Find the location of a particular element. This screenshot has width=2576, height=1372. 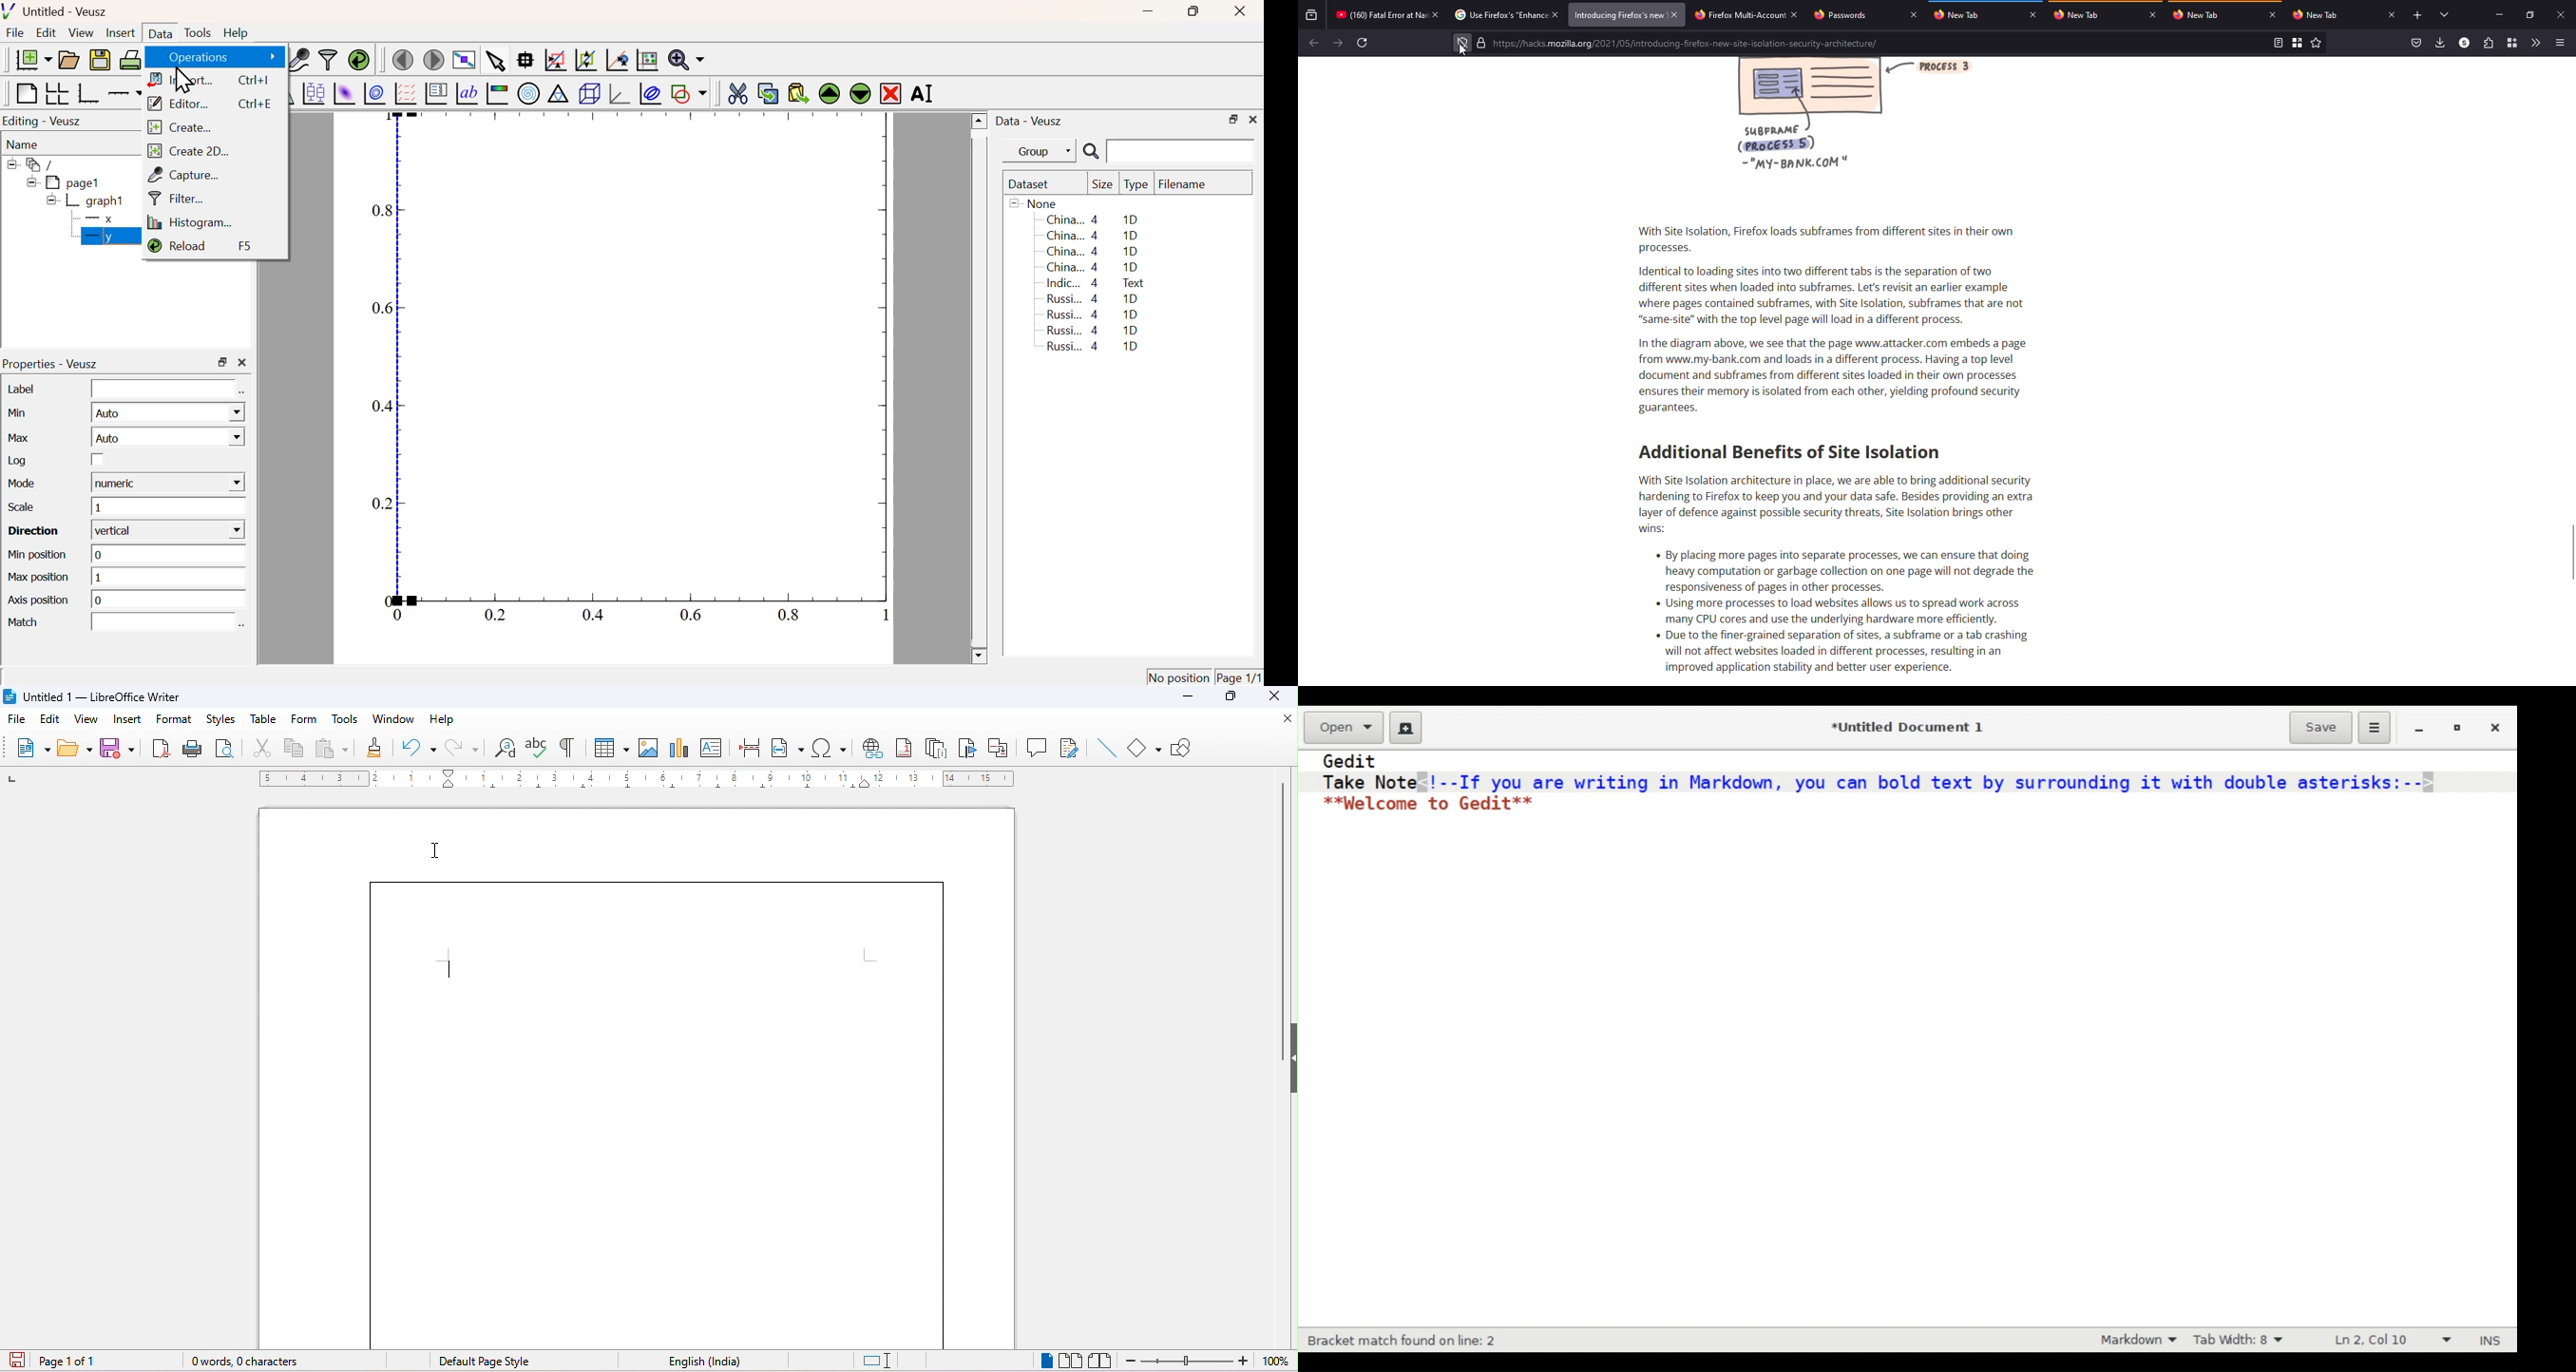

Bracket match found on line: 2 is located at coordinates (1405, 1341).